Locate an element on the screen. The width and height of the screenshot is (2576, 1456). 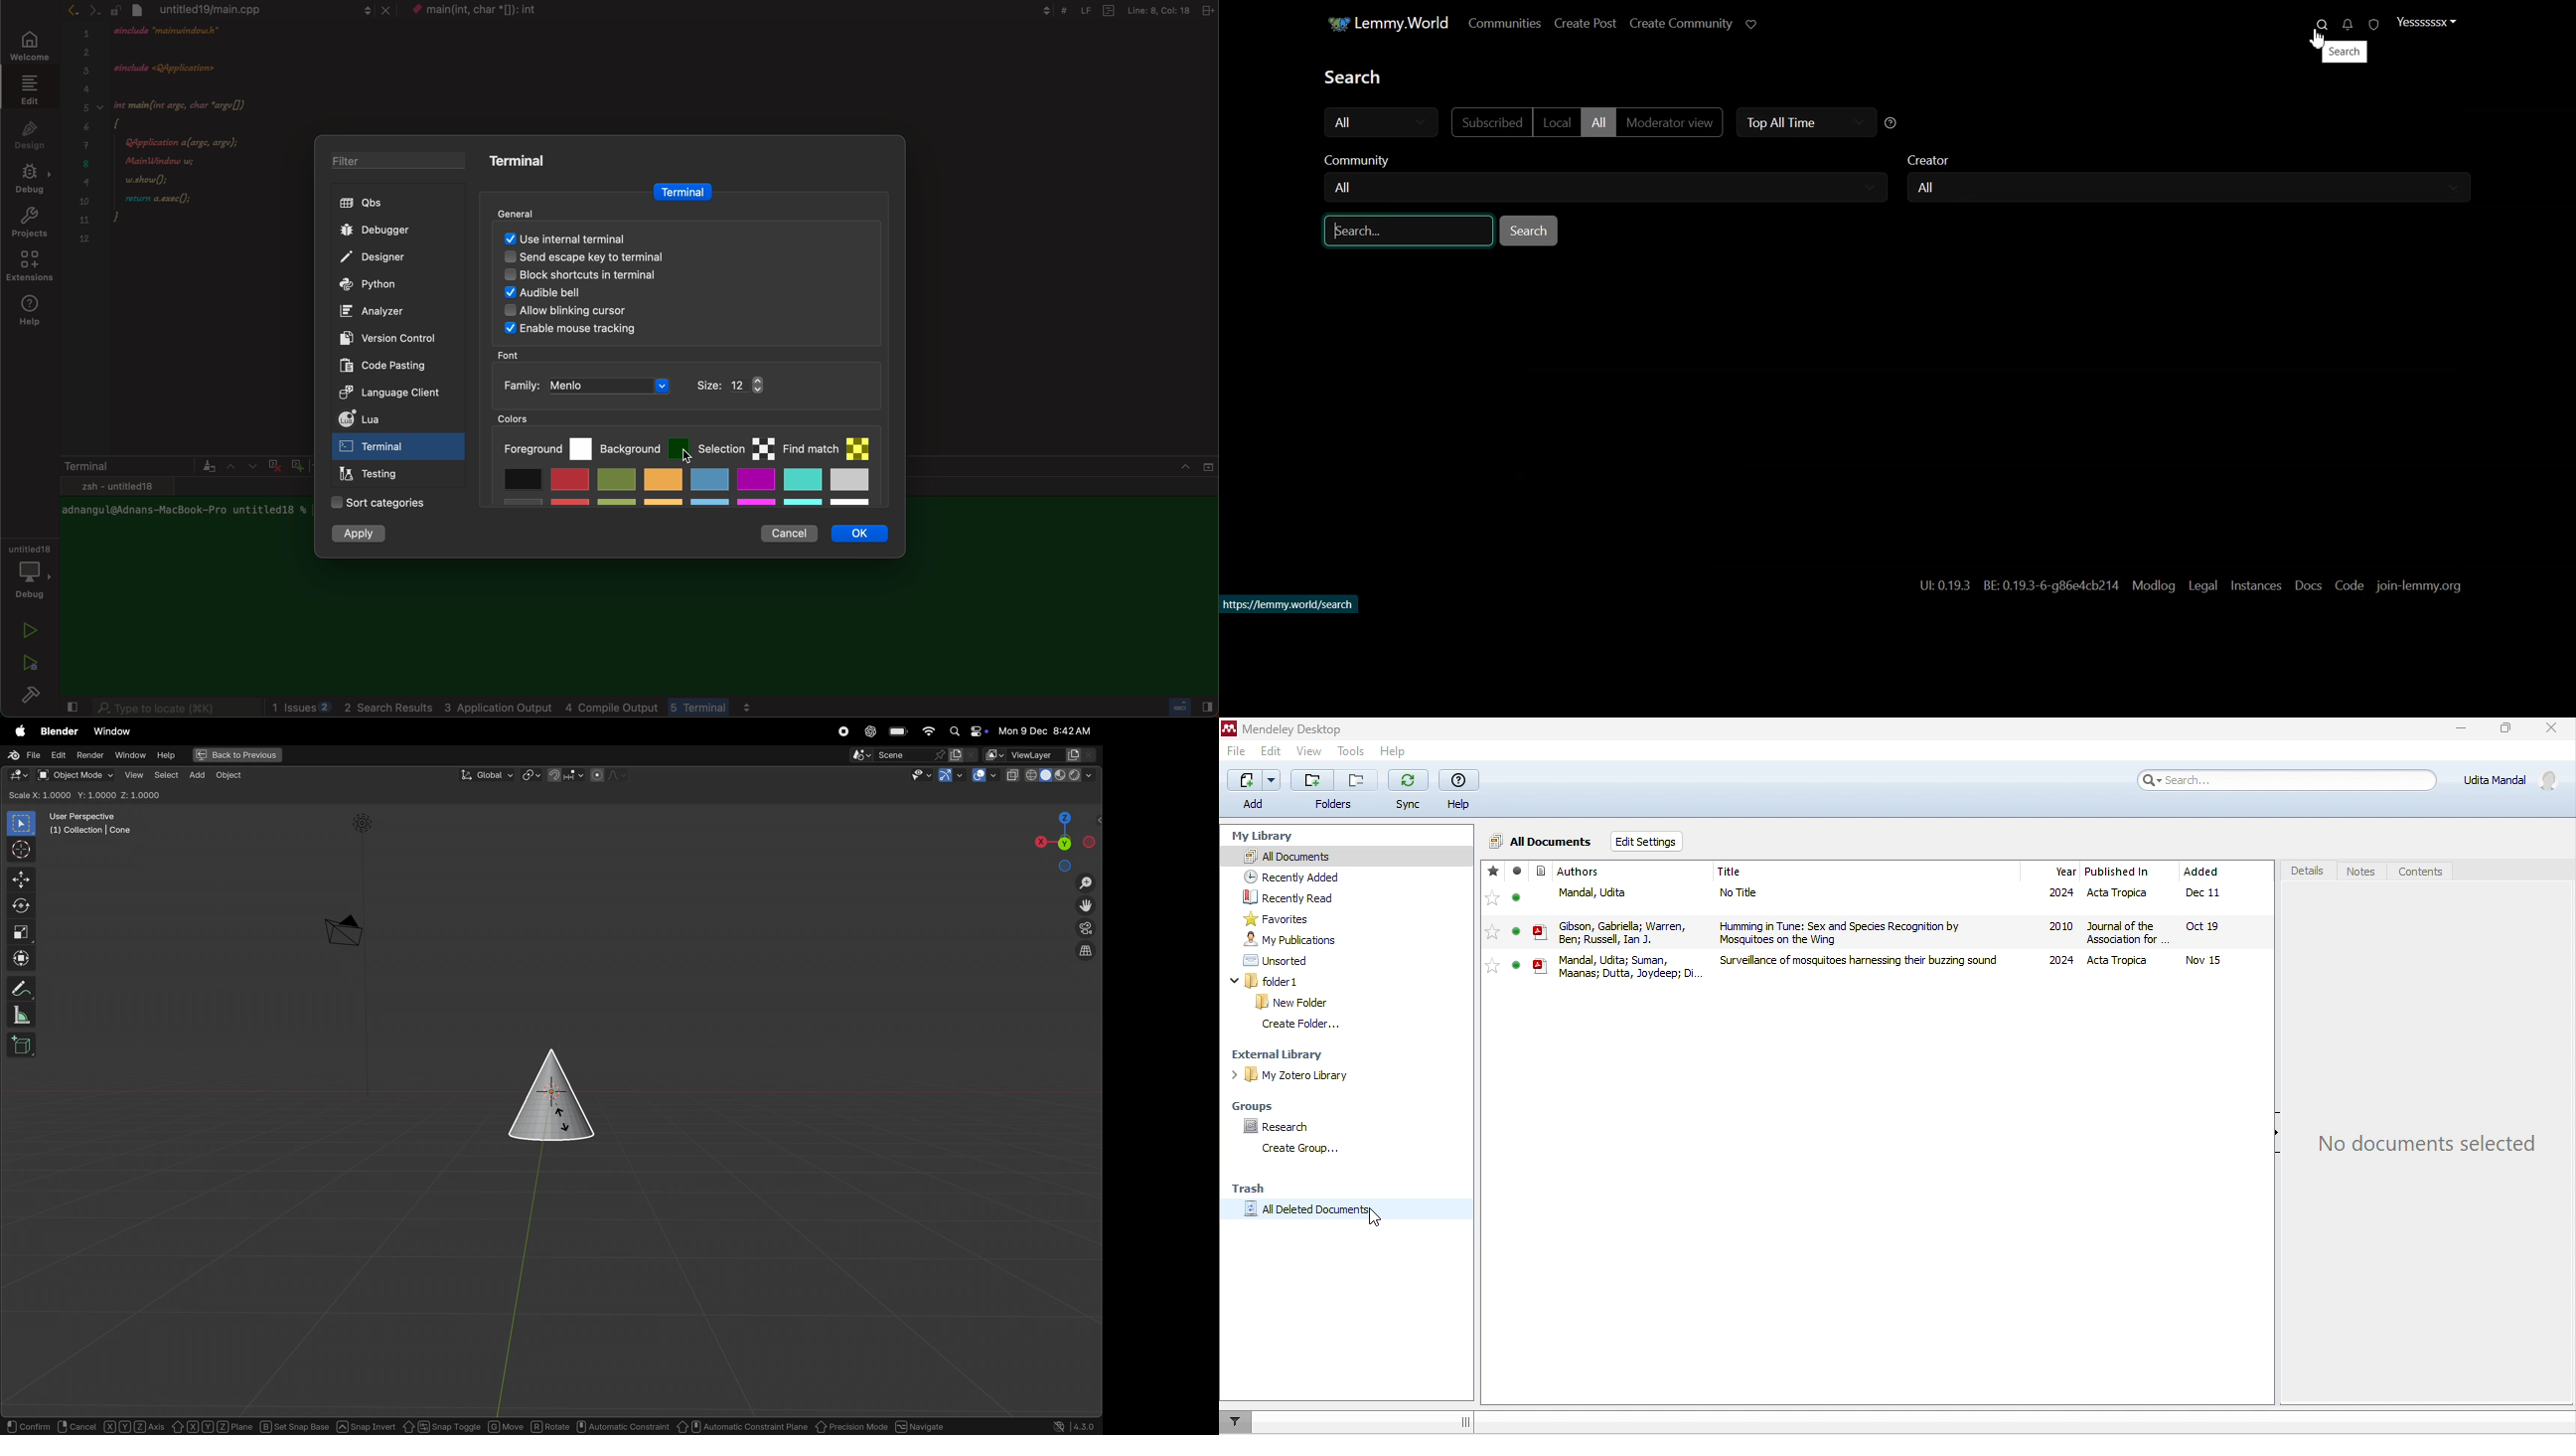
all documents is located at coordinates (1540, 842).